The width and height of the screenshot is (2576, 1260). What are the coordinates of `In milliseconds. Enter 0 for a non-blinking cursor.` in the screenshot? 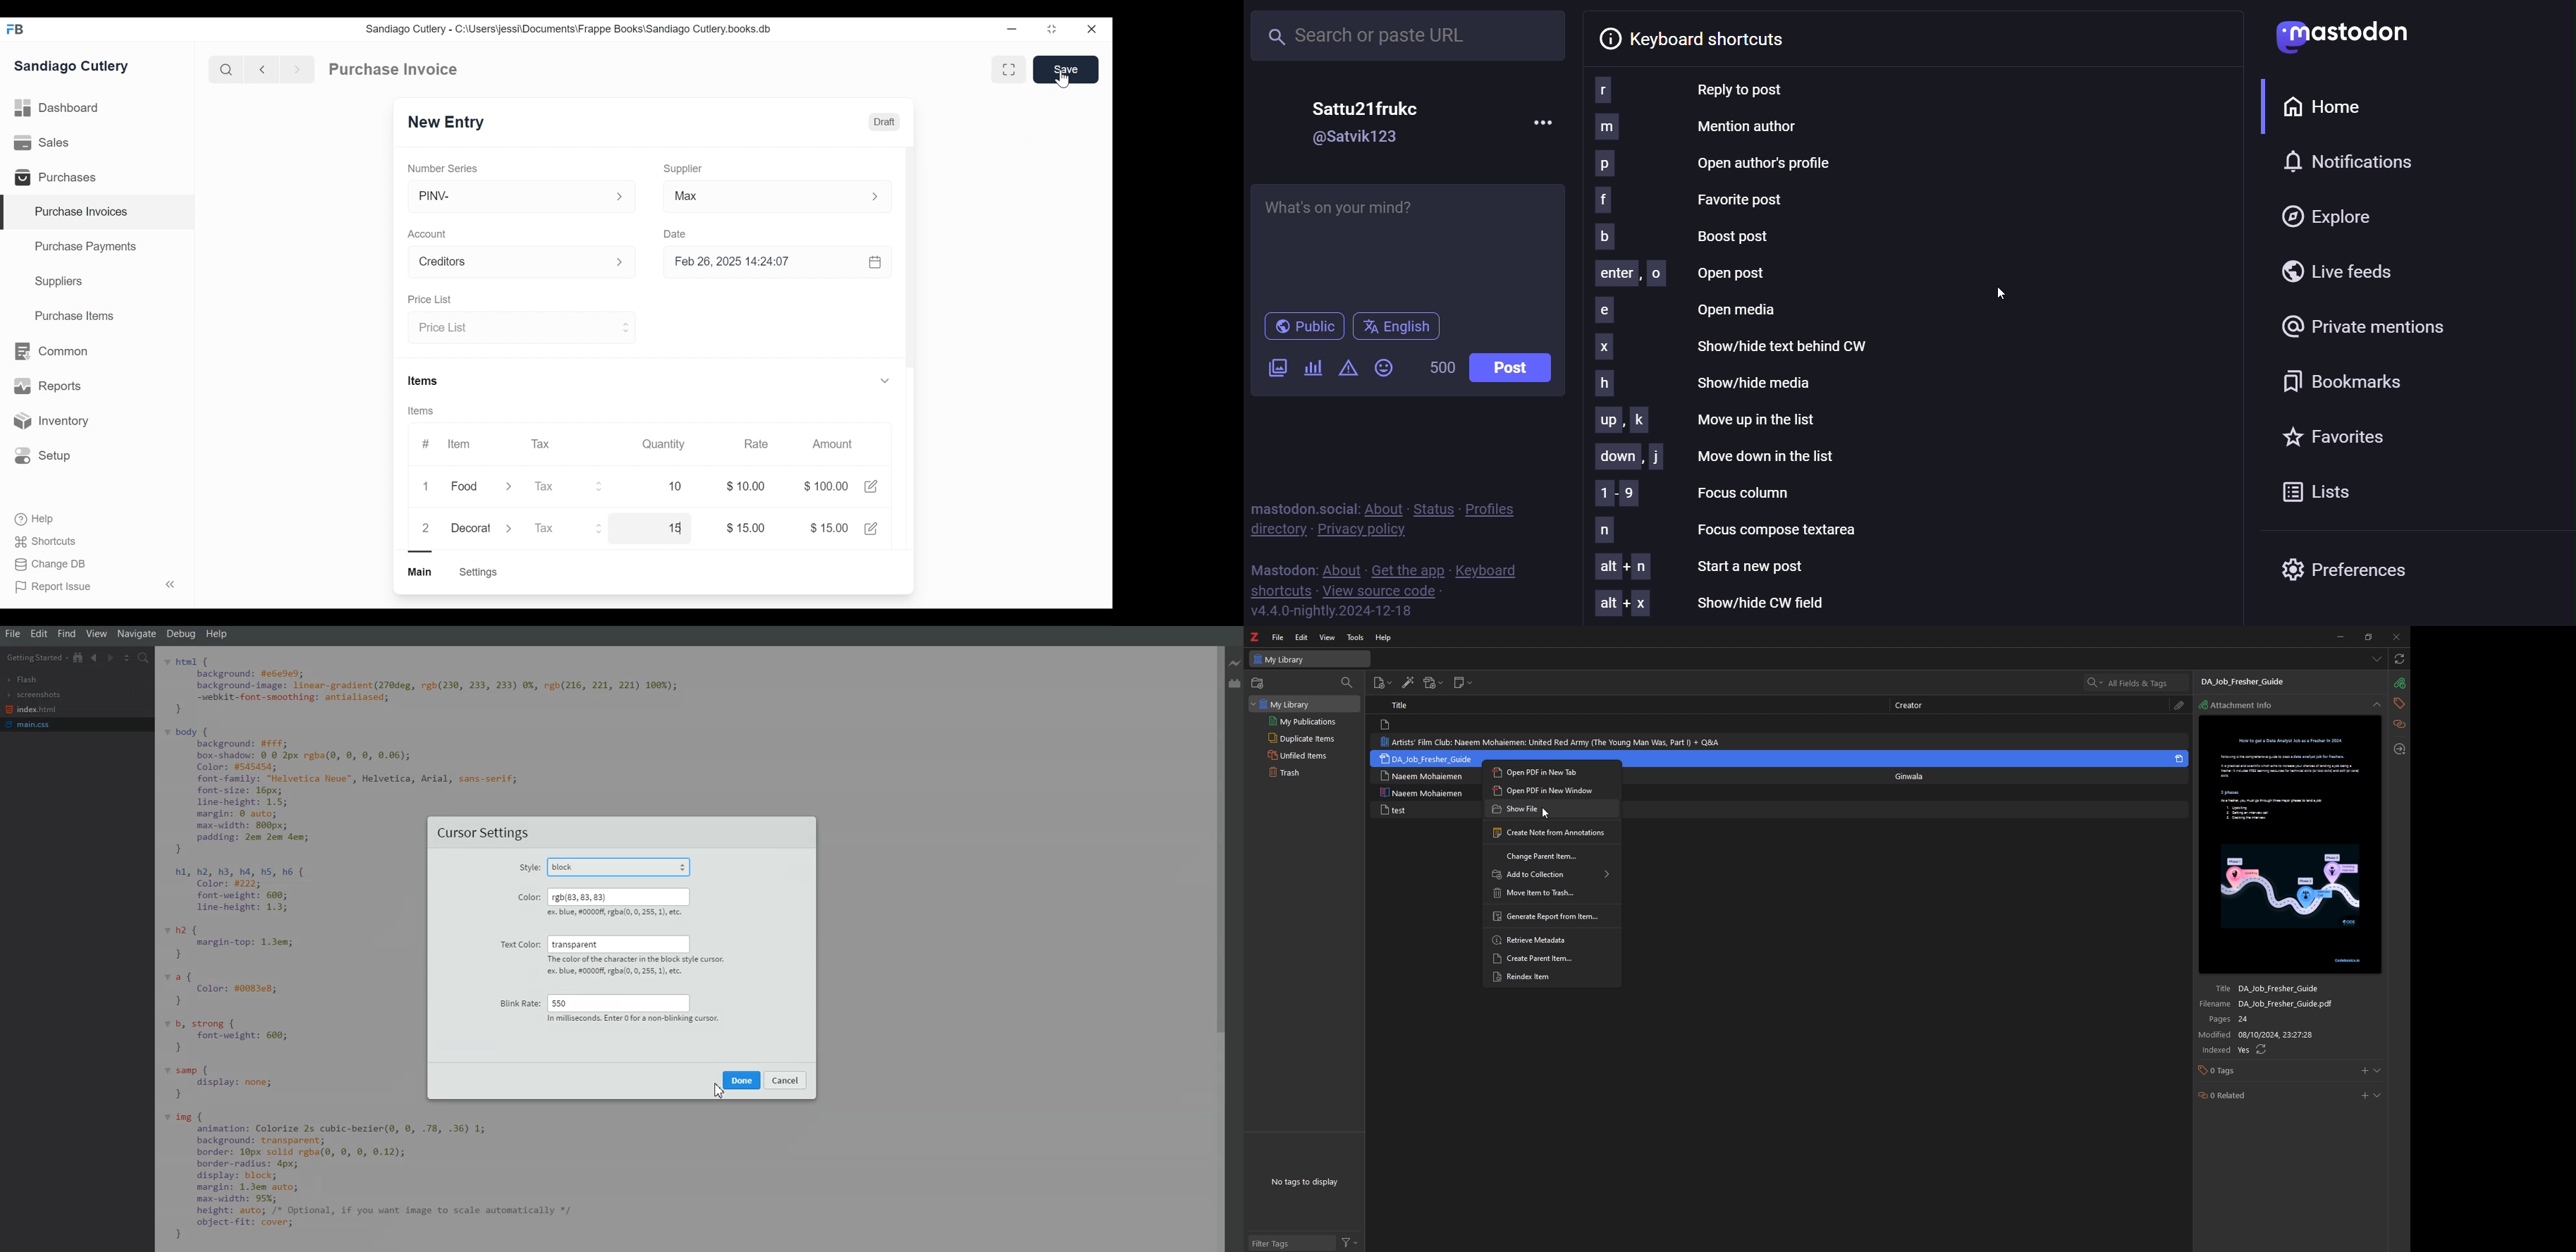 It's located at (631, 1019).